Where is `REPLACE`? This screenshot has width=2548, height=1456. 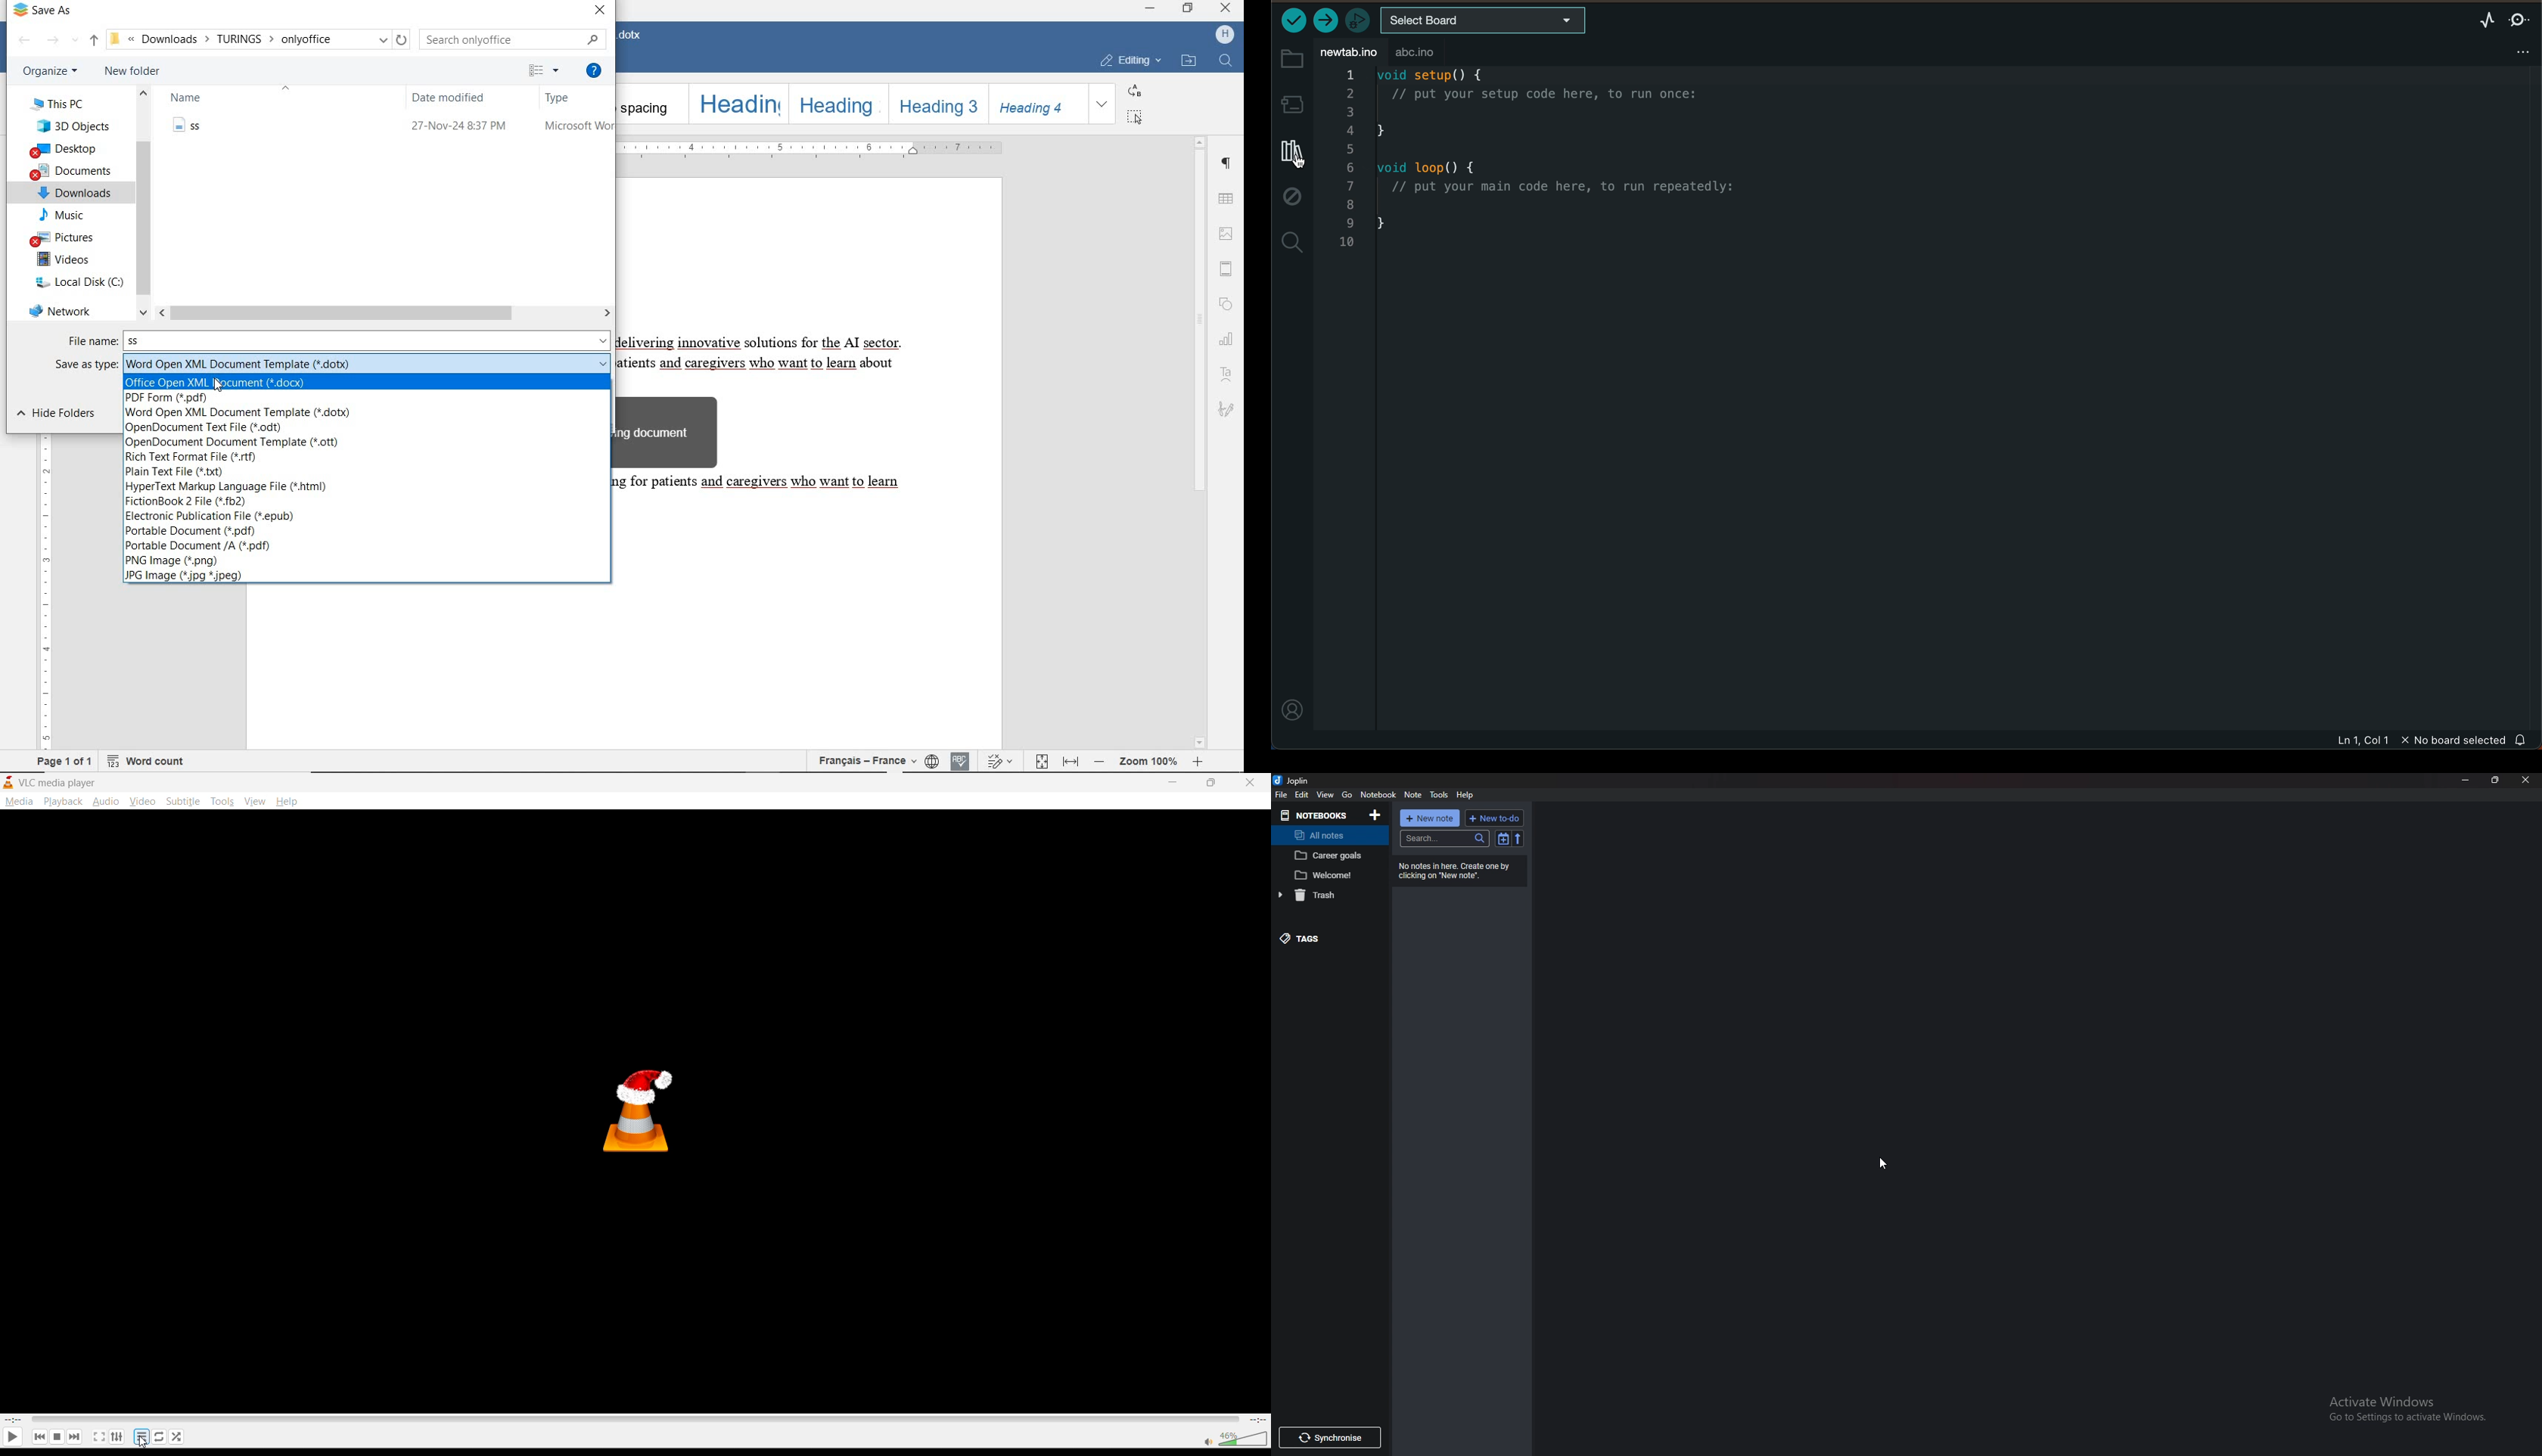
REPLACE is located at coordinates (1135, 90).